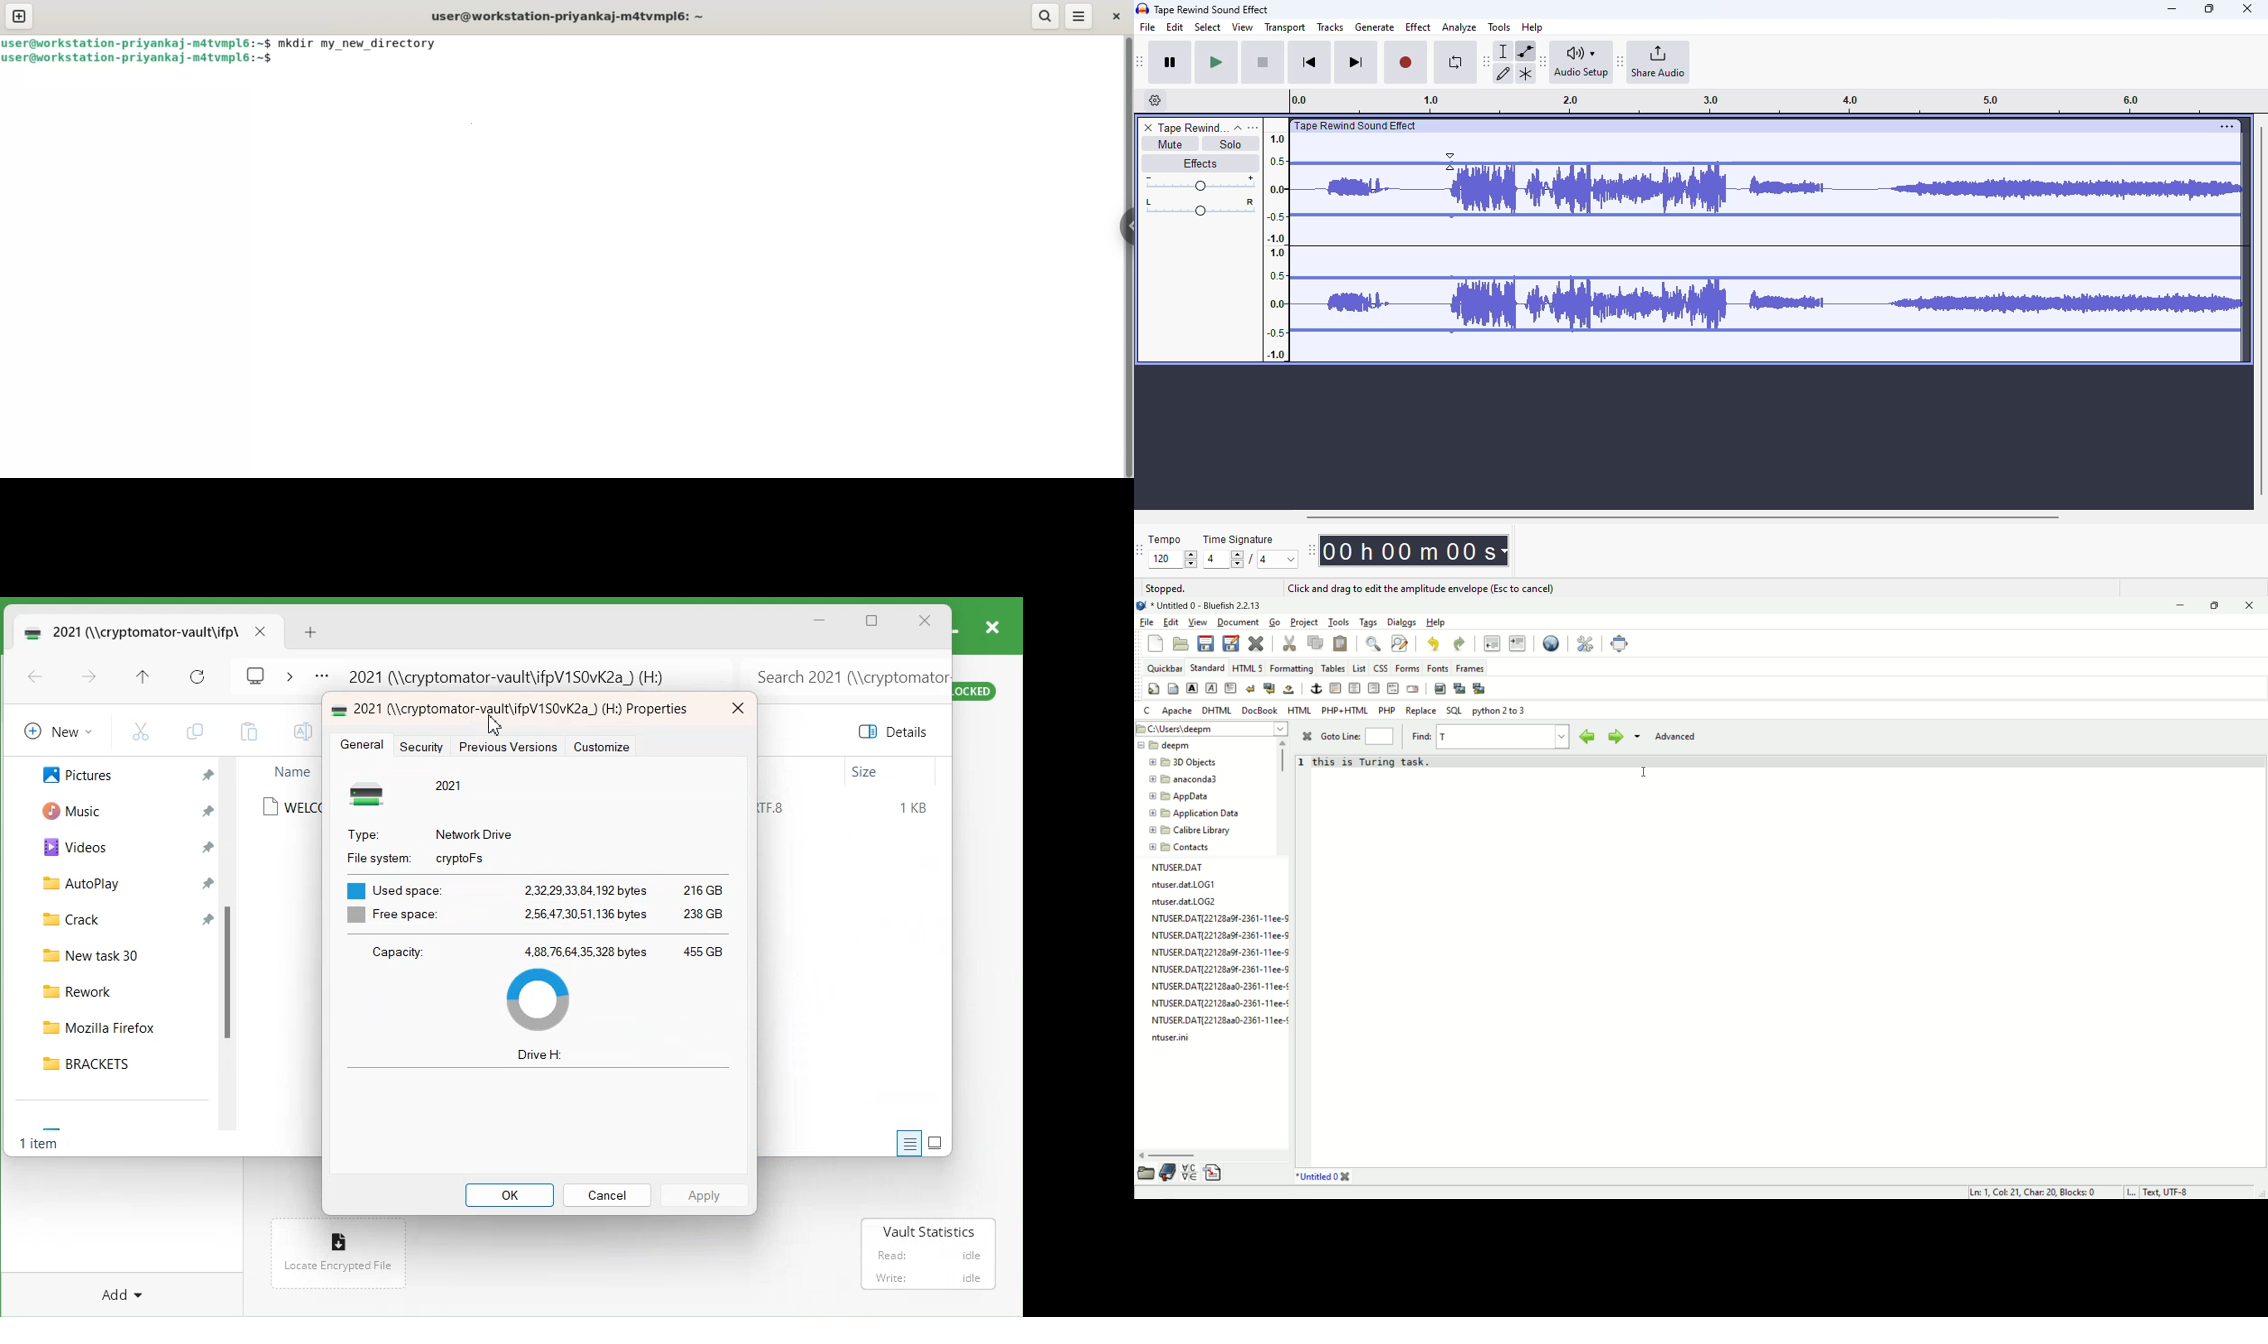 This screenshot has width=2268, height=1344. I want to click on editor, so click(1790, 959).